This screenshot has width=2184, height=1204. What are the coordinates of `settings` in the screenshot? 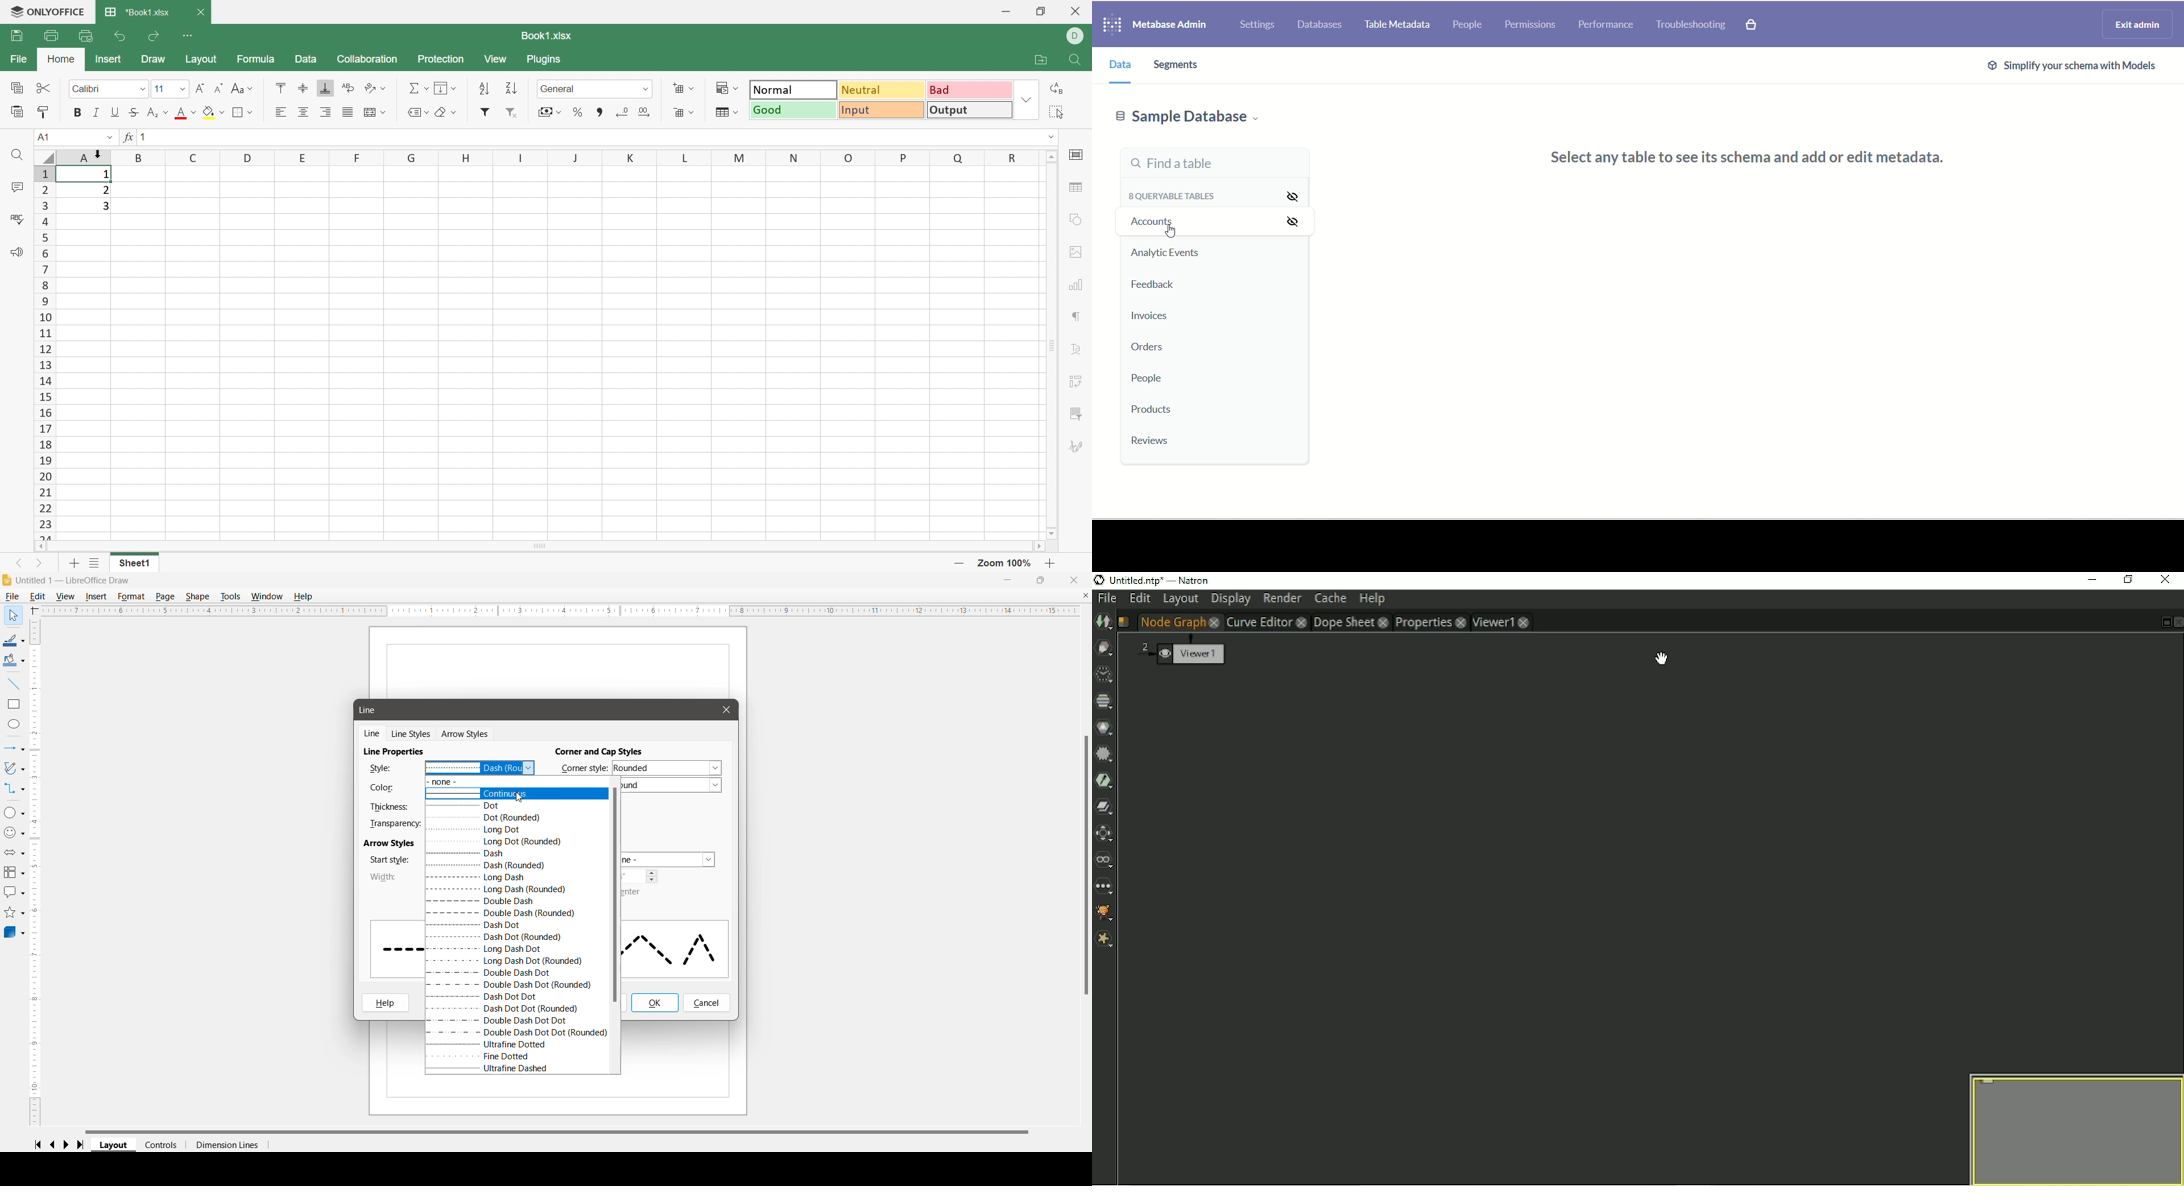 It's located at (1258, 26).